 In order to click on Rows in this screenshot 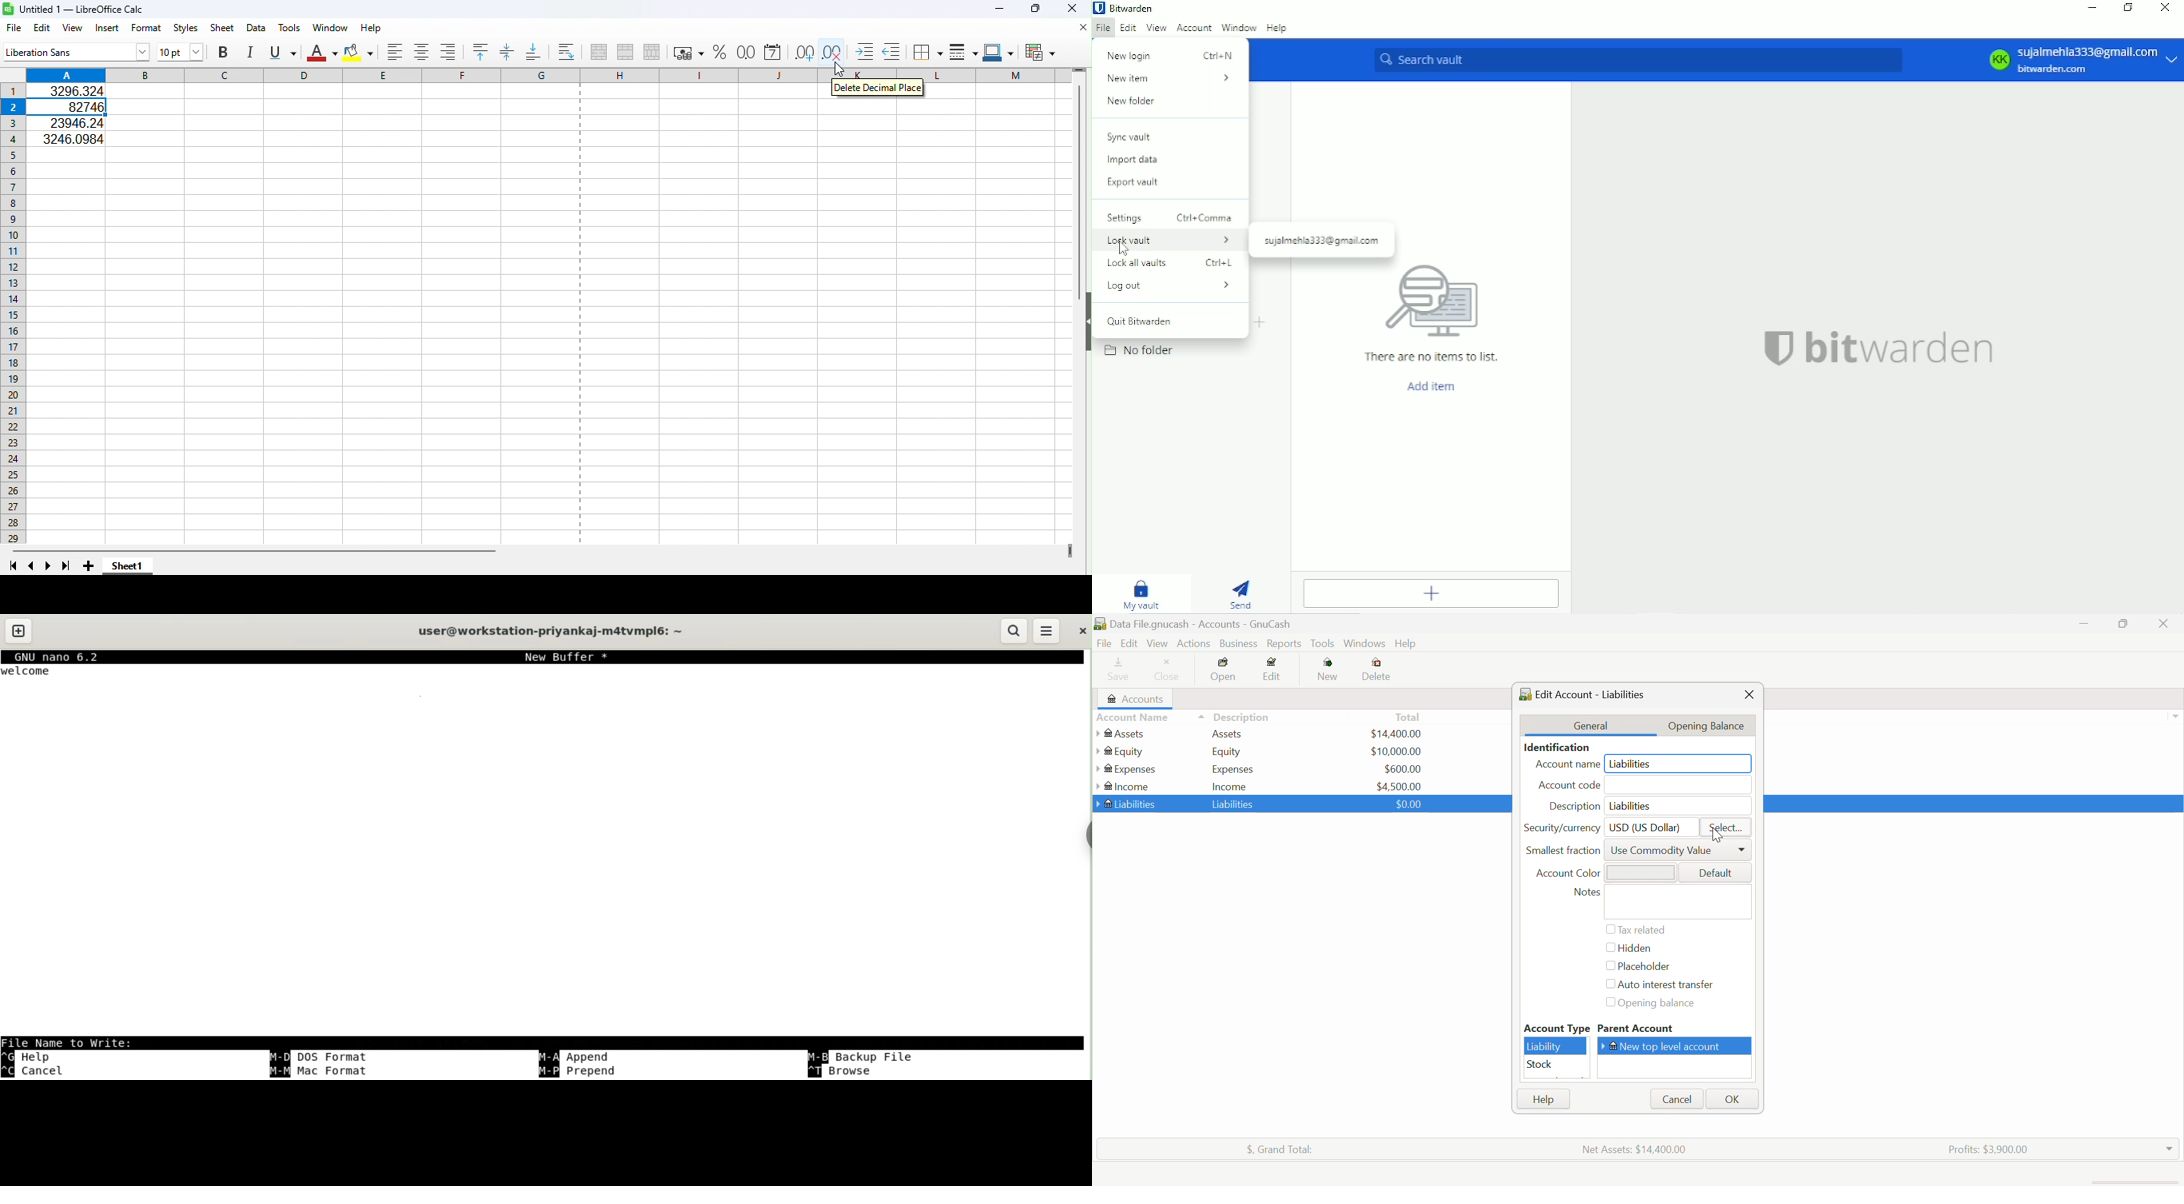, I will do `click(14, 313)`.